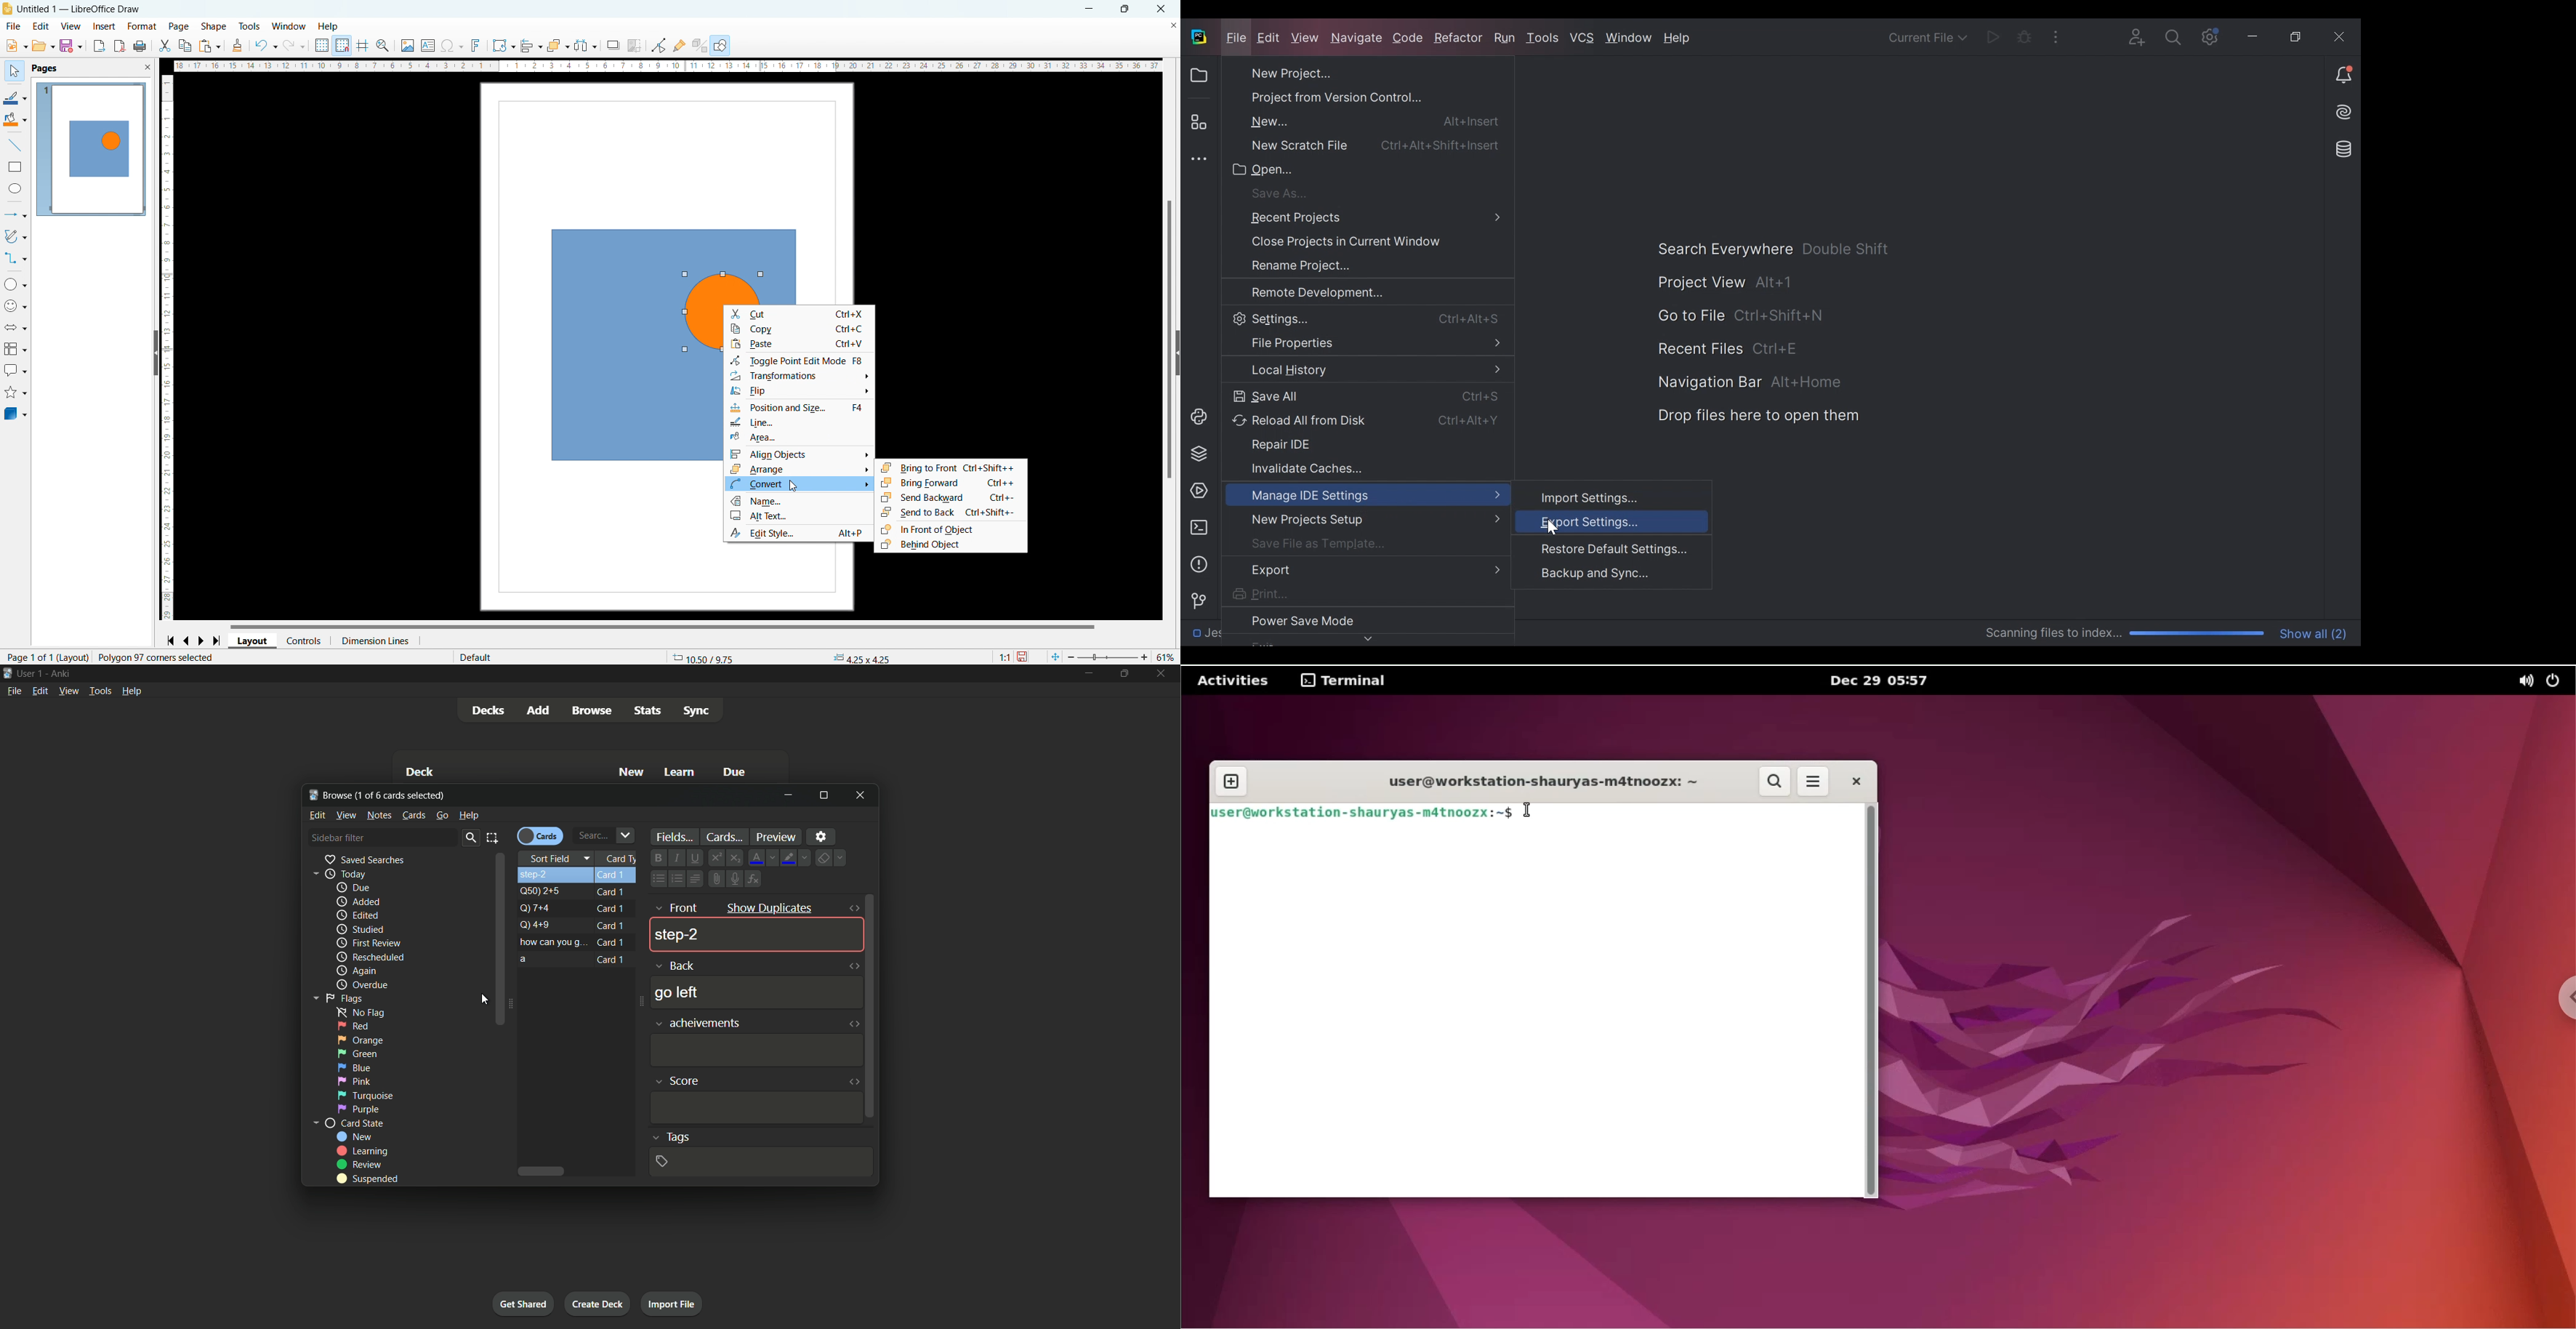 This screenshot has width=2576, height=1344. What do you see at coordinates (862, 657) in the screenshot?
I see `4.25x4.25` at bounding box center [862, 657].